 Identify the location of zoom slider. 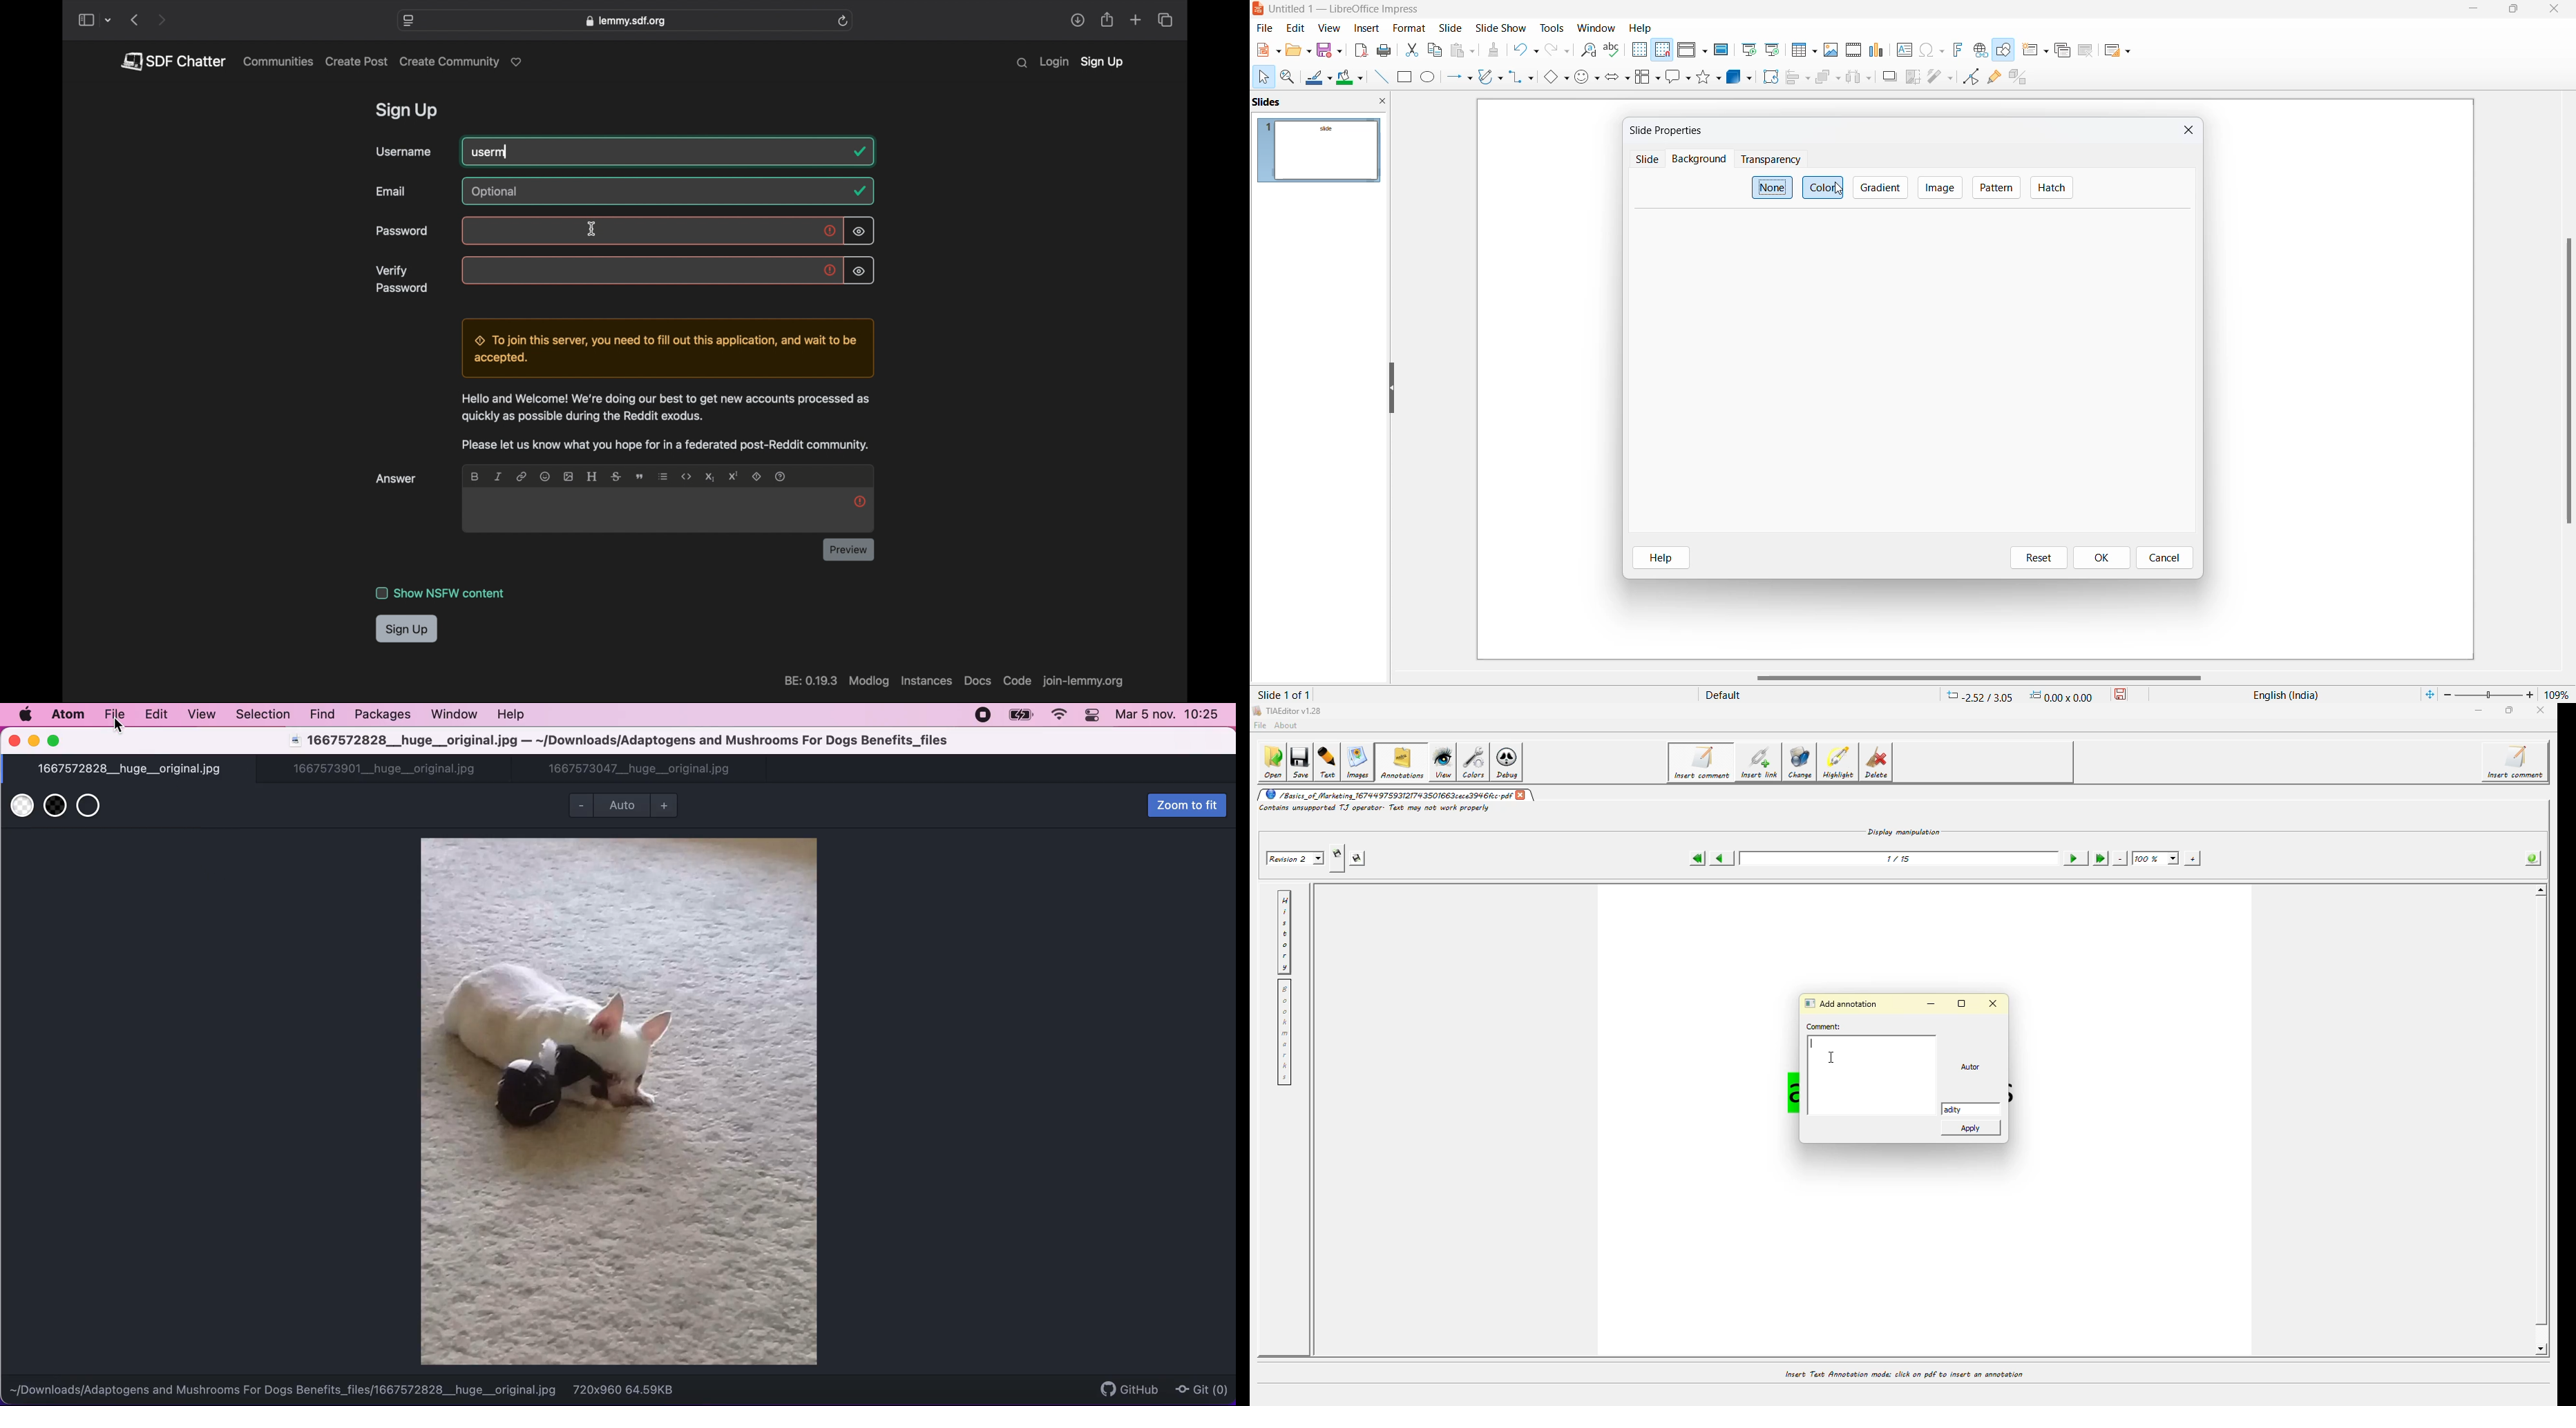
(2488, 693).